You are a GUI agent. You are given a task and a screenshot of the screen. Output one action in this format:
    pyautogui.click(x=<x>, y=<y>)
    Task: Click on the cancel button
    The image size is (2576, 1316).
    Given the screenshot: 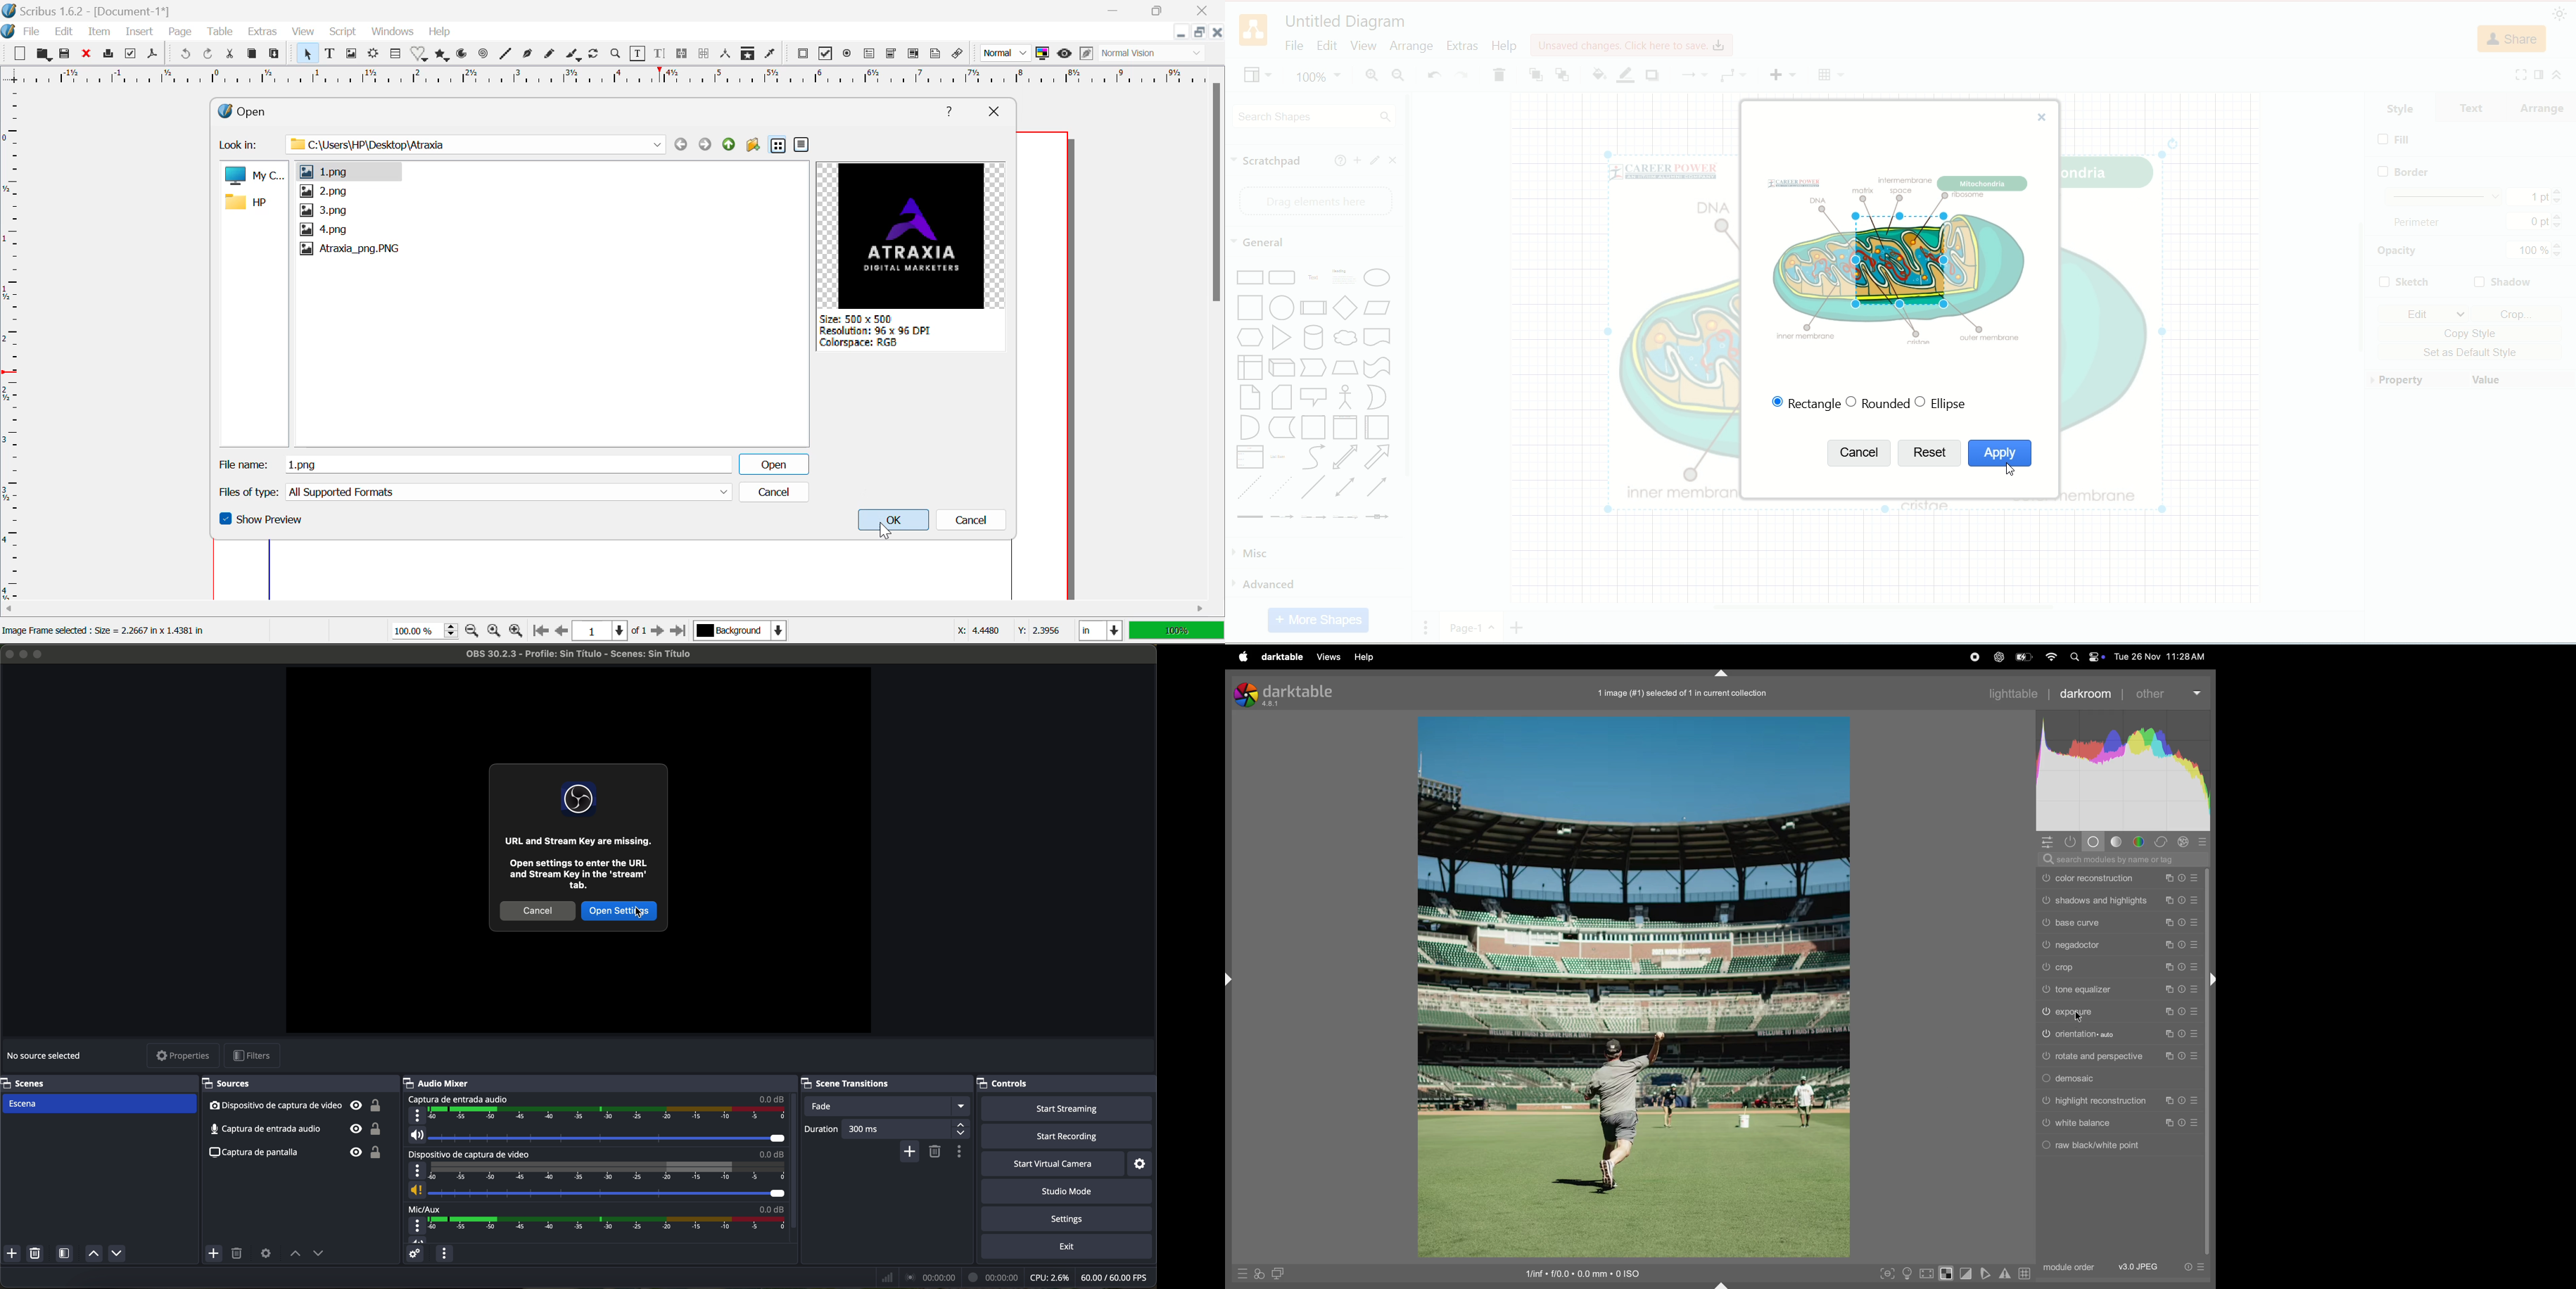 What is the action you would take?
    pyautogui.click(x=538, y=911)
    